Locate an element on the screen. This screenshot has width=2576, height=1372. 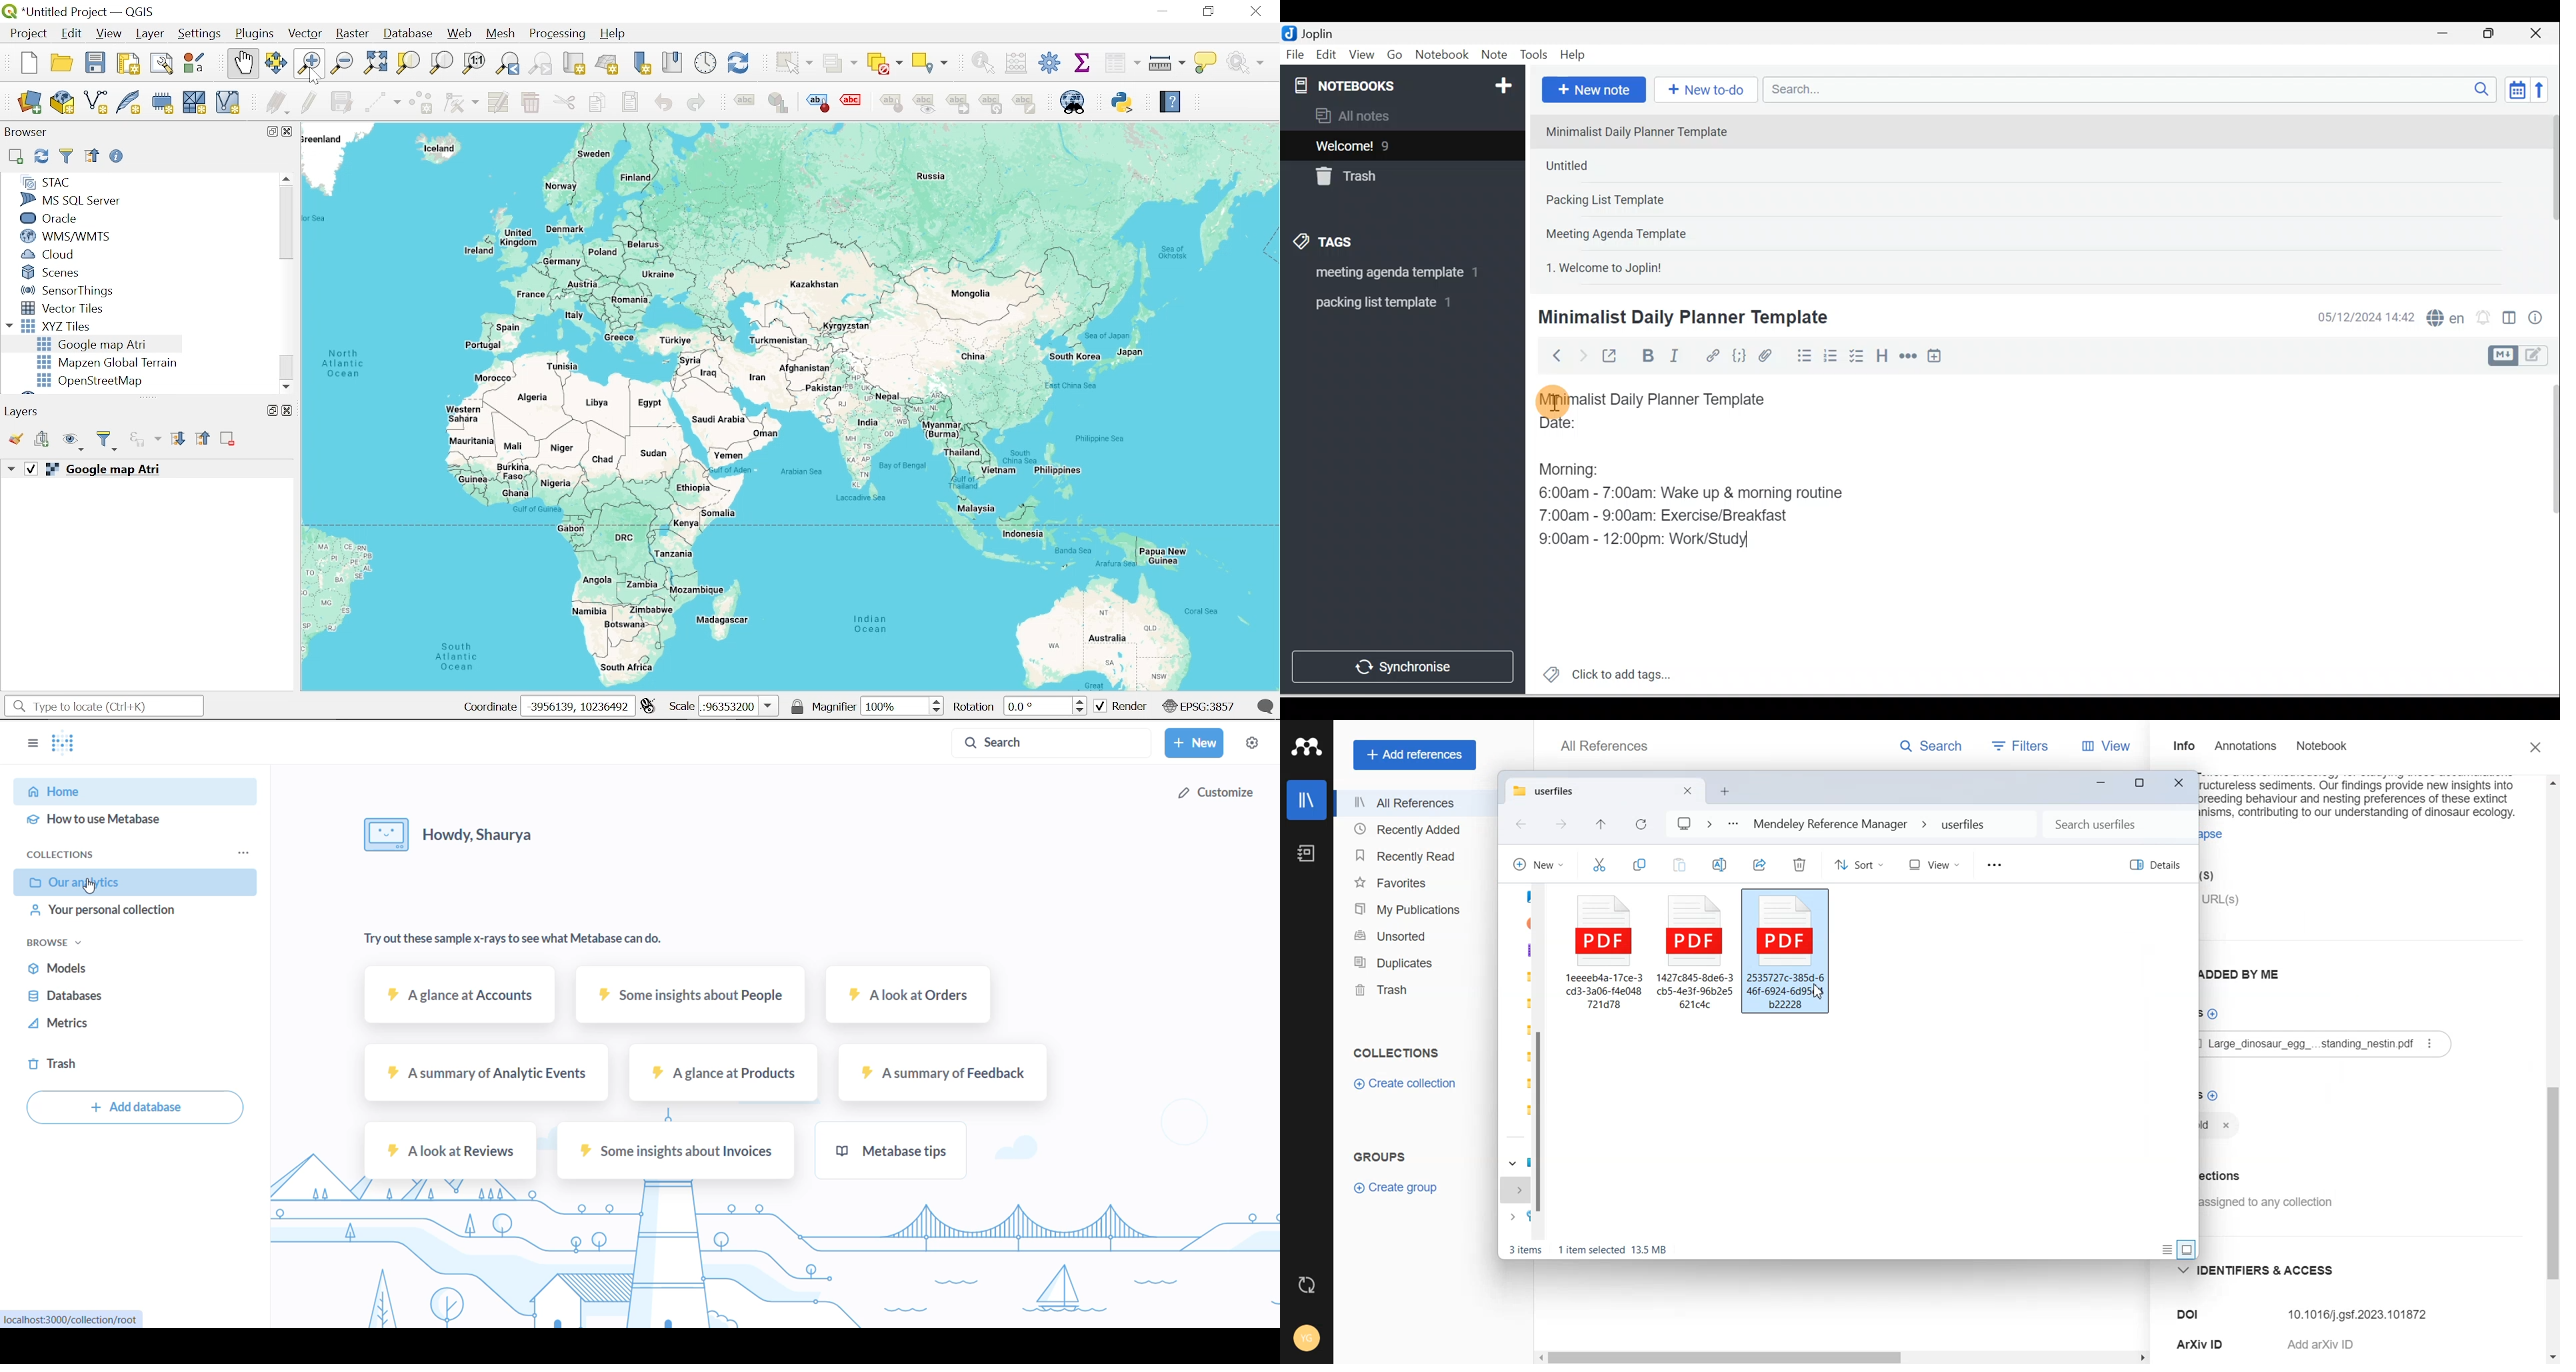
Trash is located at coordinates (1378, 173).